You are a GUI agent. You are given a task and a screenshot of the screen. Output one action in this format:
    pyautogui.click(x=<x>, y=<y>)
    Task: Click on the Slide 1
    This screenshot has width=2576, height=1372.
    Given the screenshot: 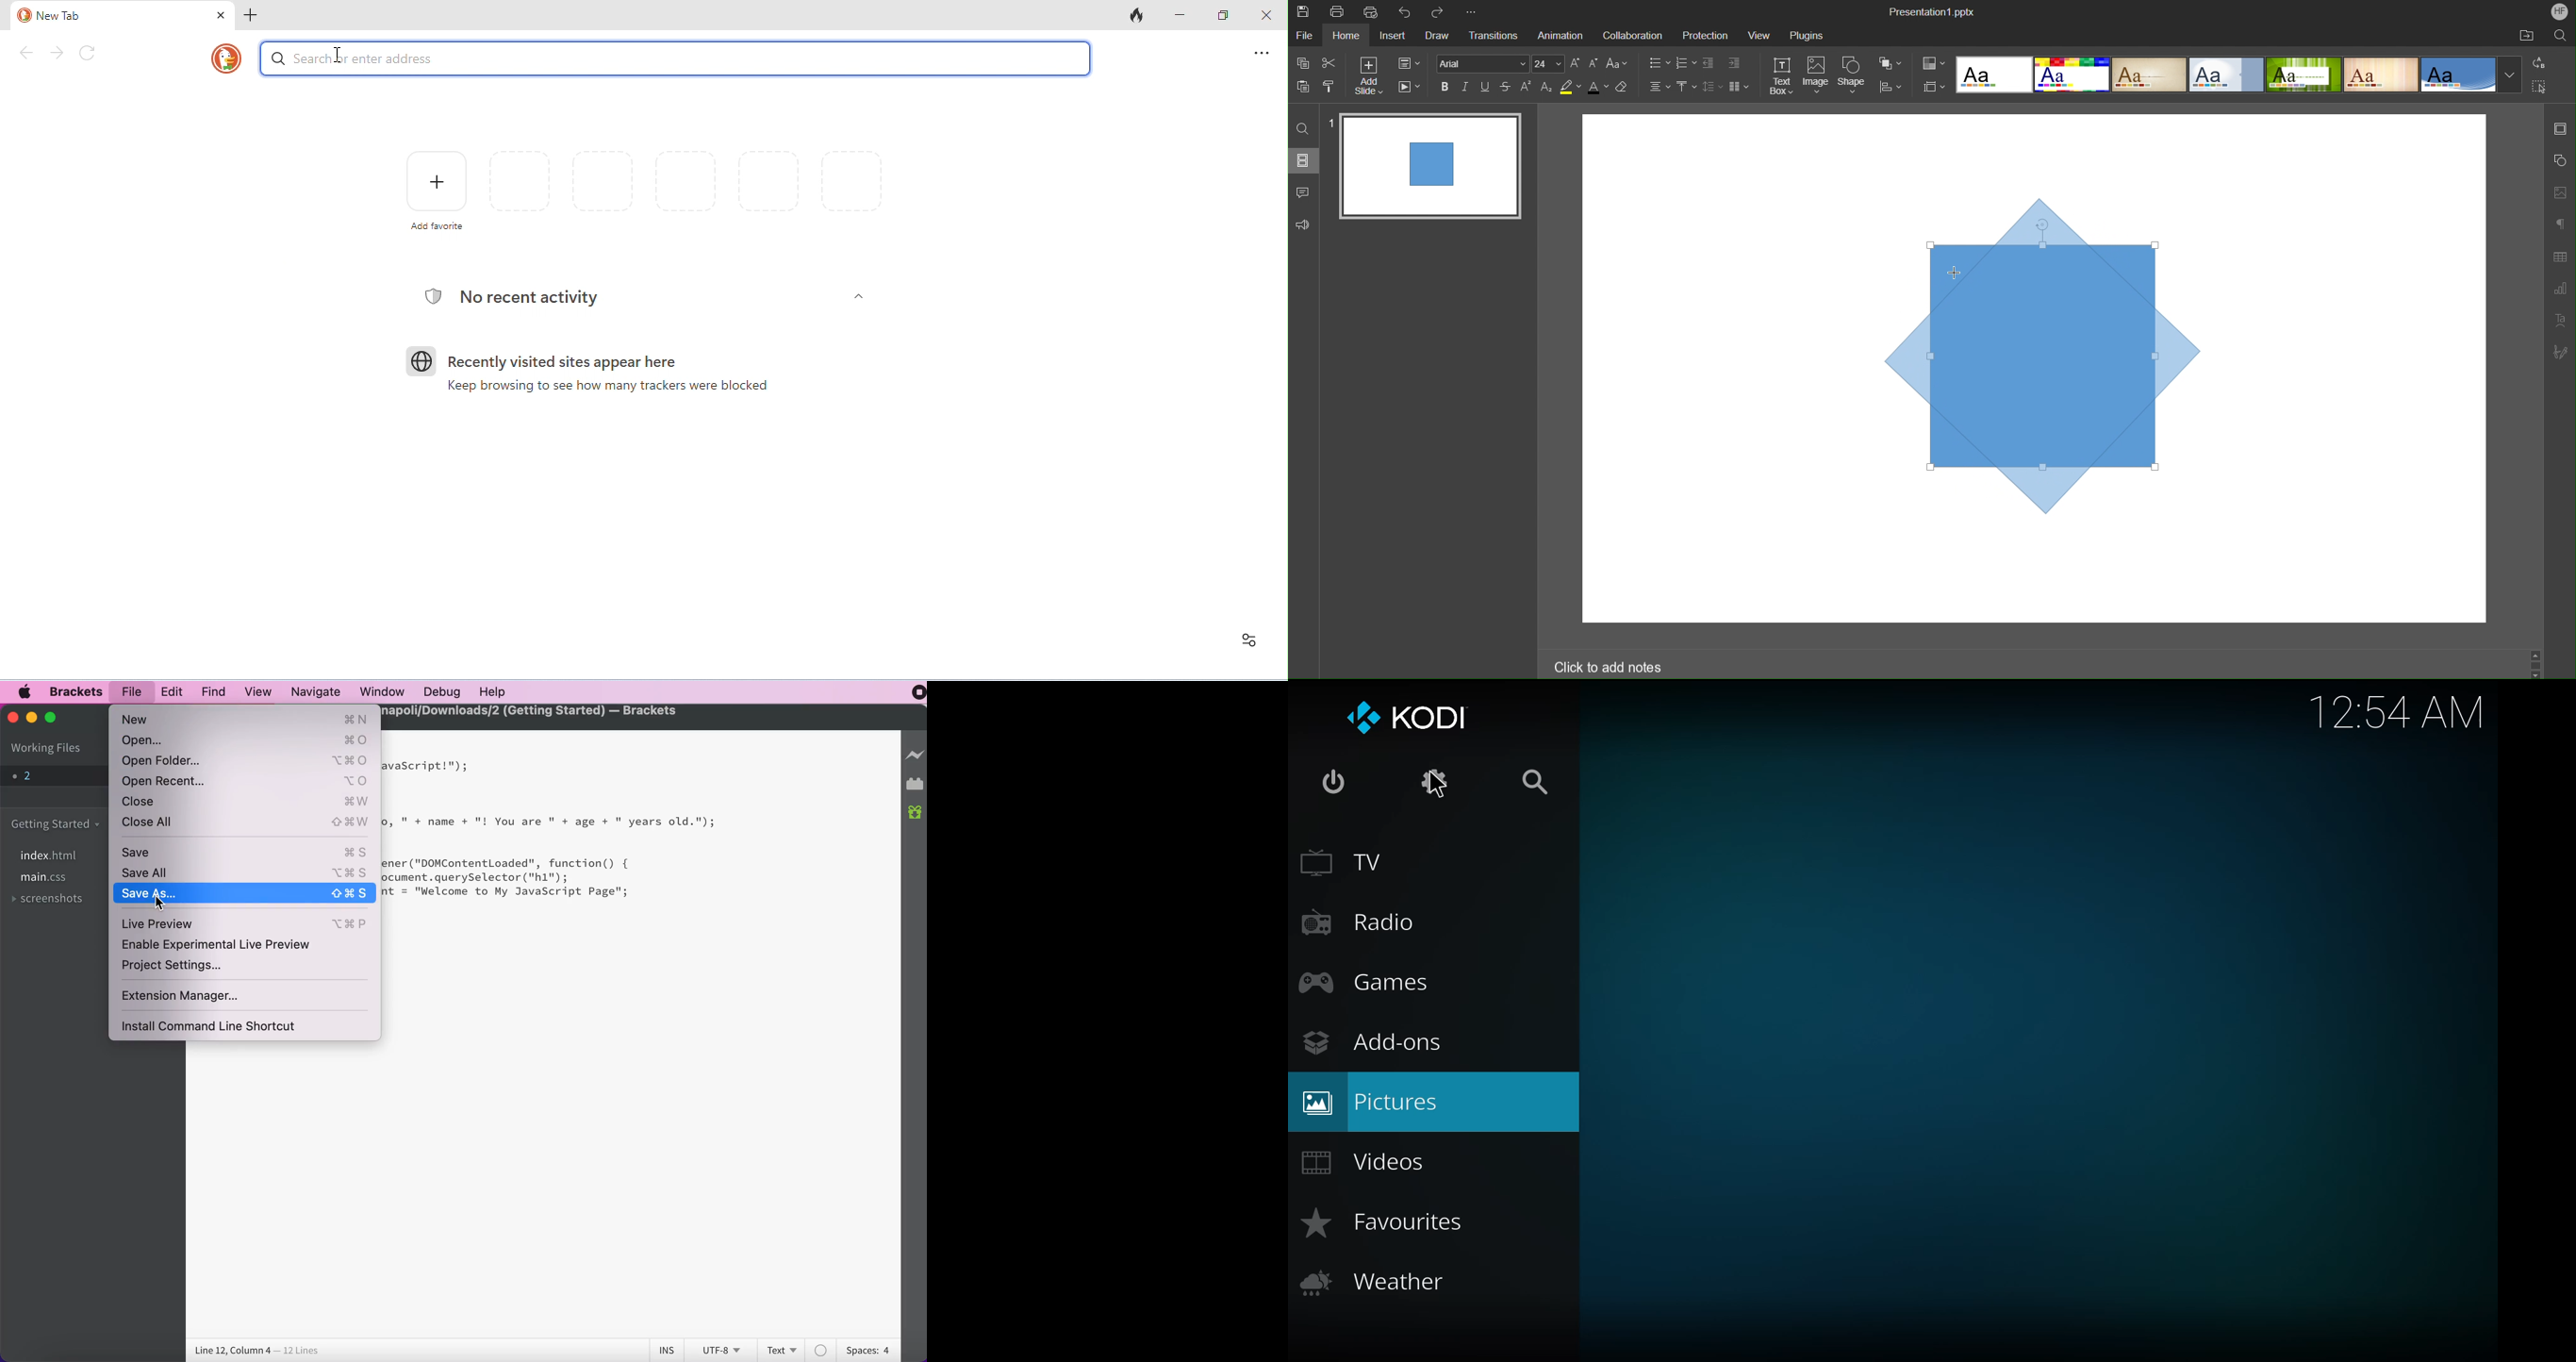 What is the action you would take?
    pyautogui.click(x=1428, y=167)
    